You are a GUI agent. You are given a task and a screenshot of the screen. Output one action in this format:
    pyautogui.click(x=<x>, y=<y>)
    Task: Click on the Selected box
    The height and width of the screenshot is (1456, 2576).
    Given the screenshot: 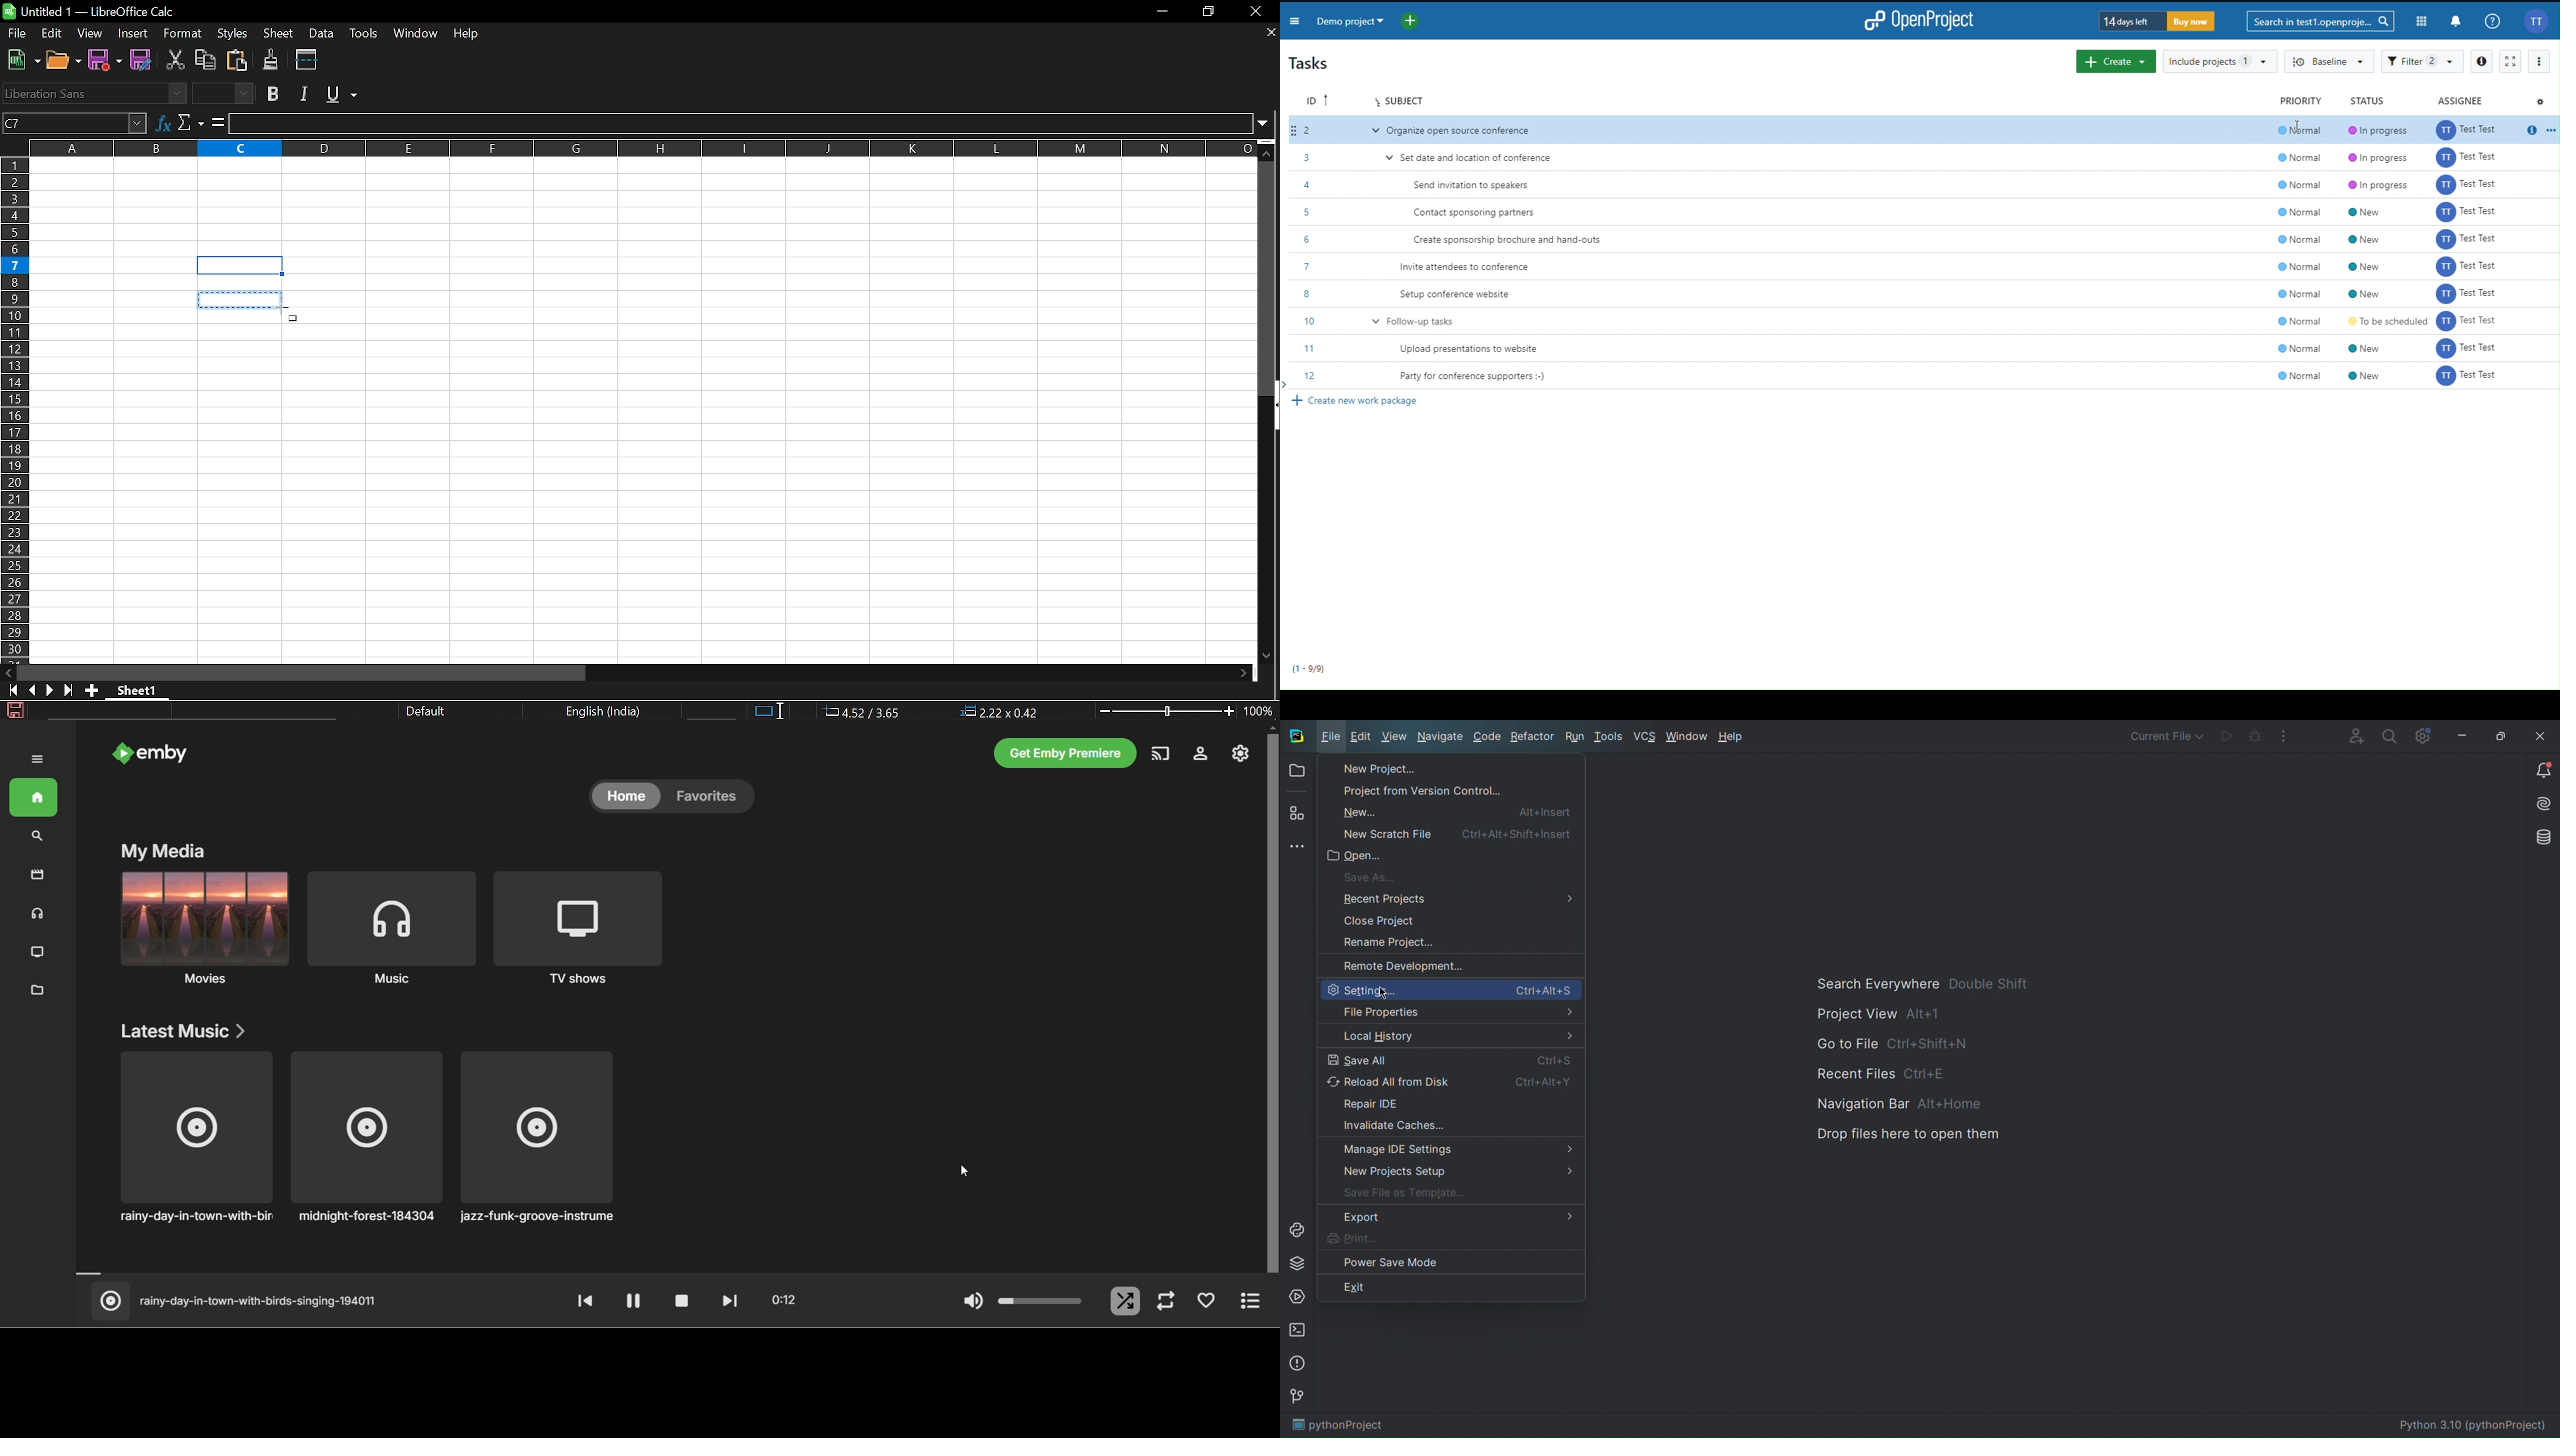 What is the action you would take?
    pyautogui.click(x=242, y=299)
    